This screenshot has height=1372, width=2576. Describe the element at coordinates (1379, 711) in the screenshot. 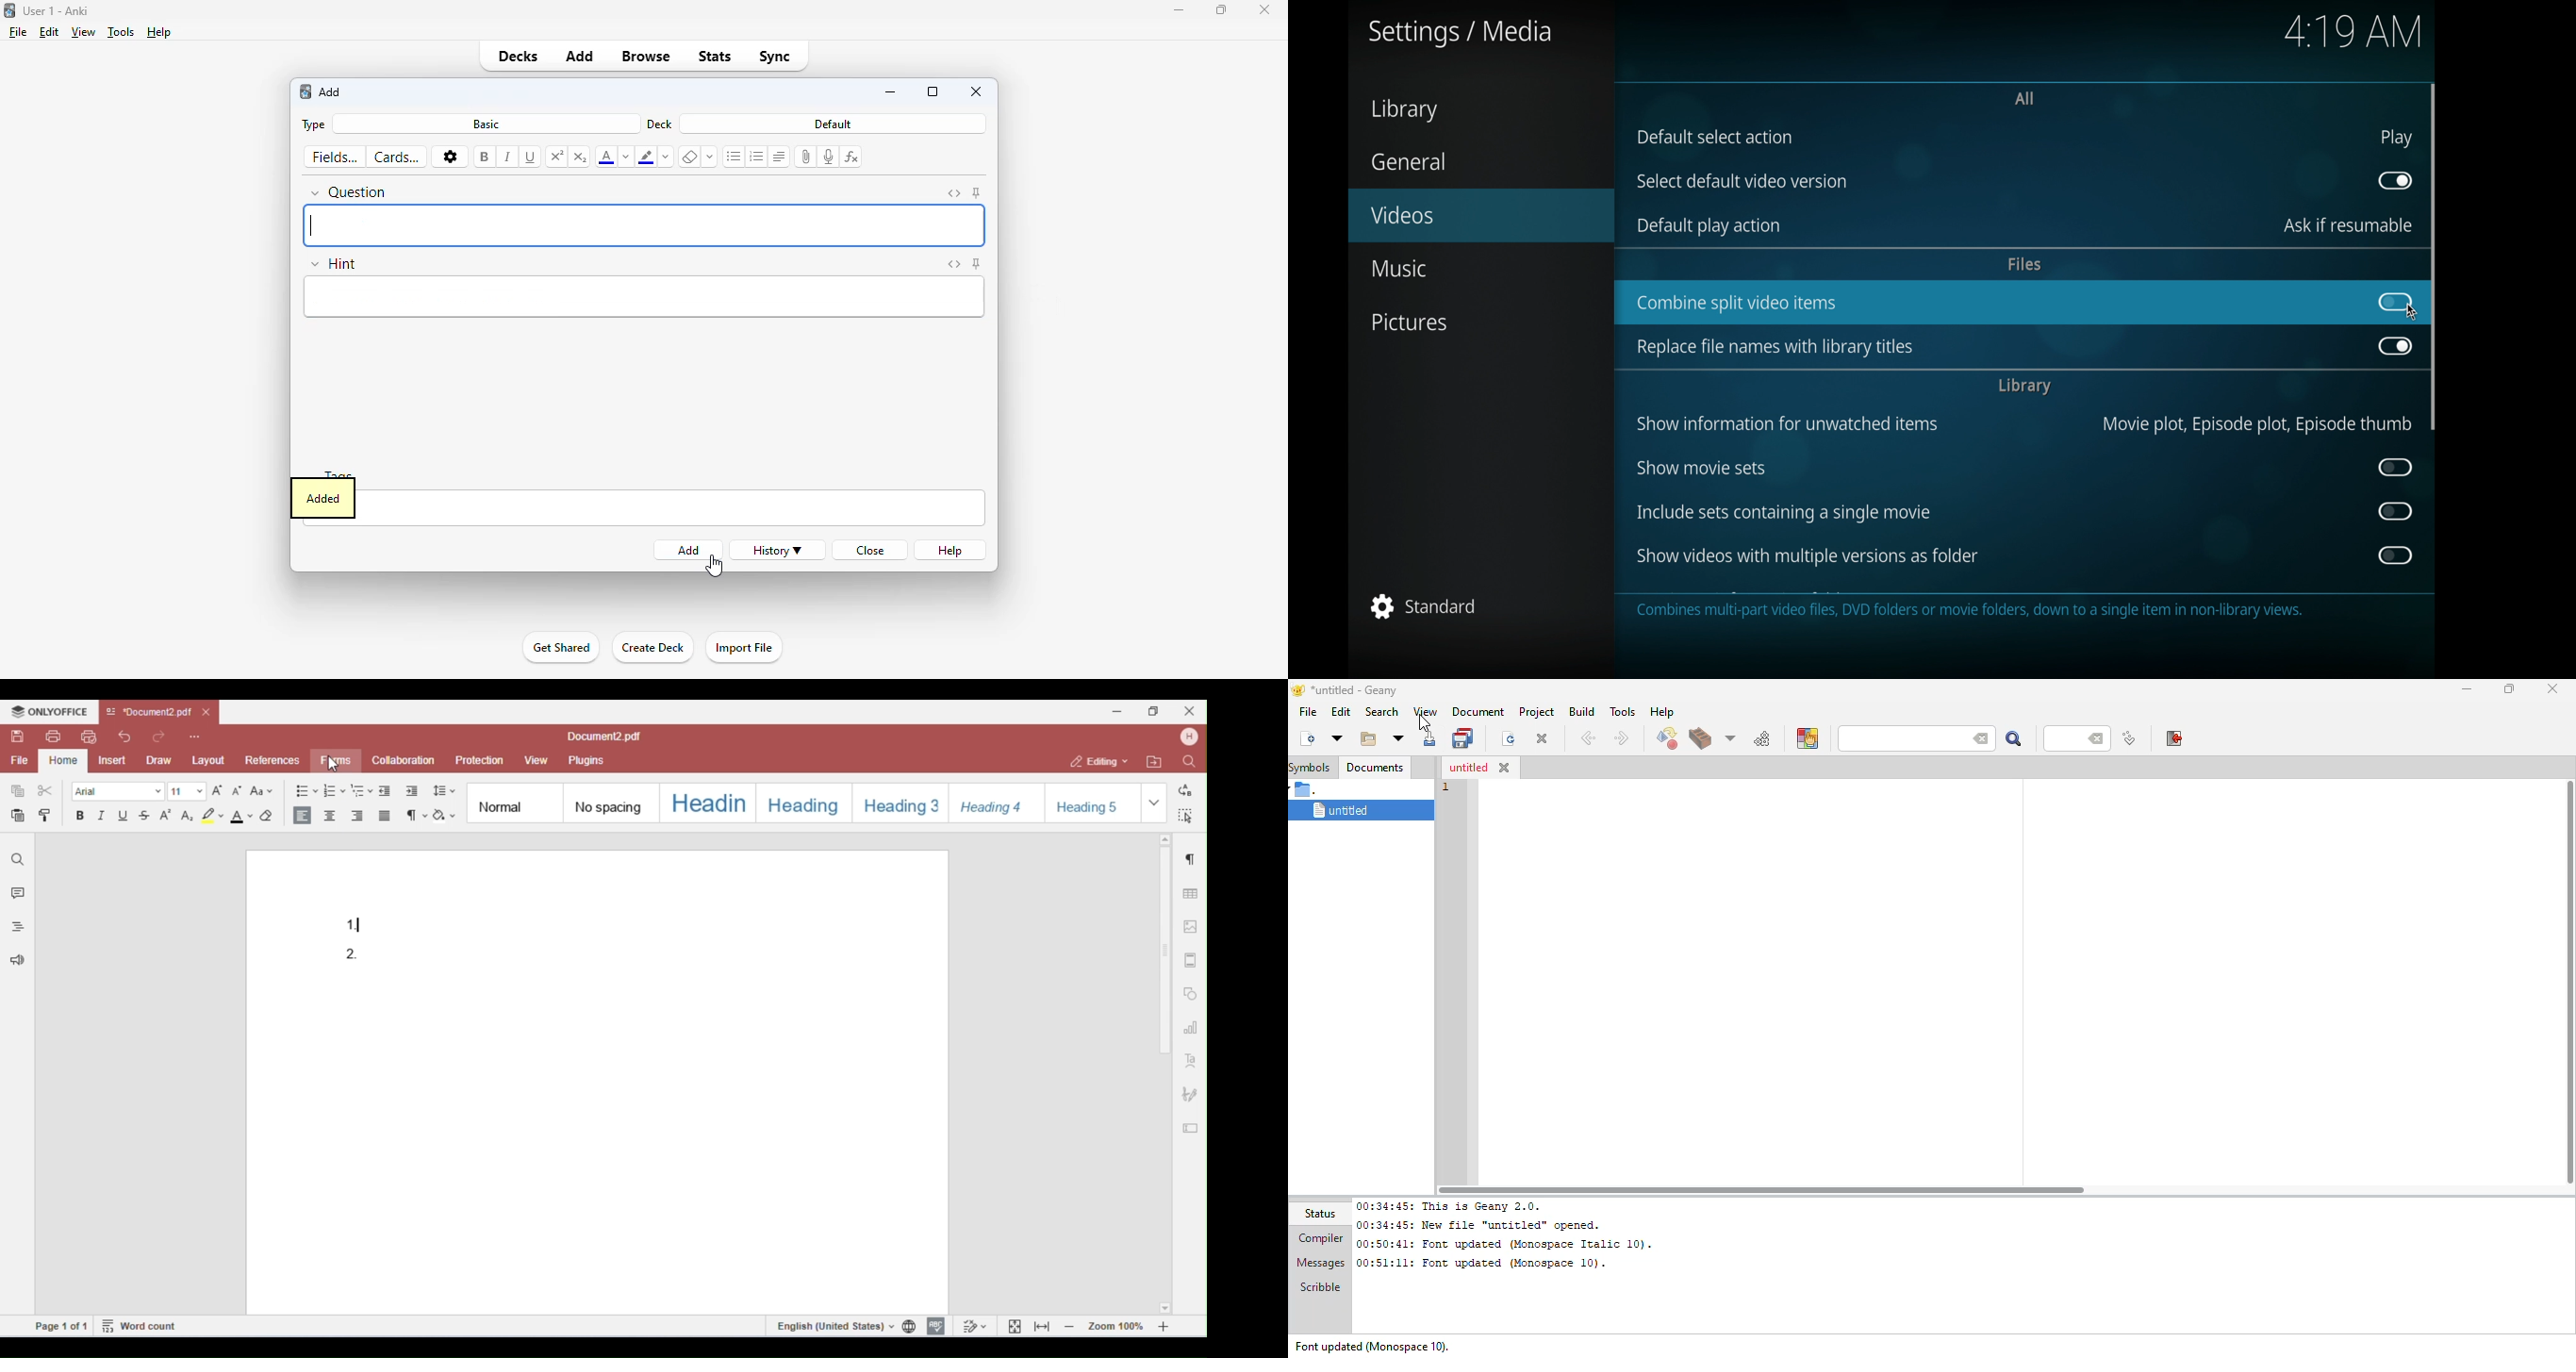

I see `search` at that location.